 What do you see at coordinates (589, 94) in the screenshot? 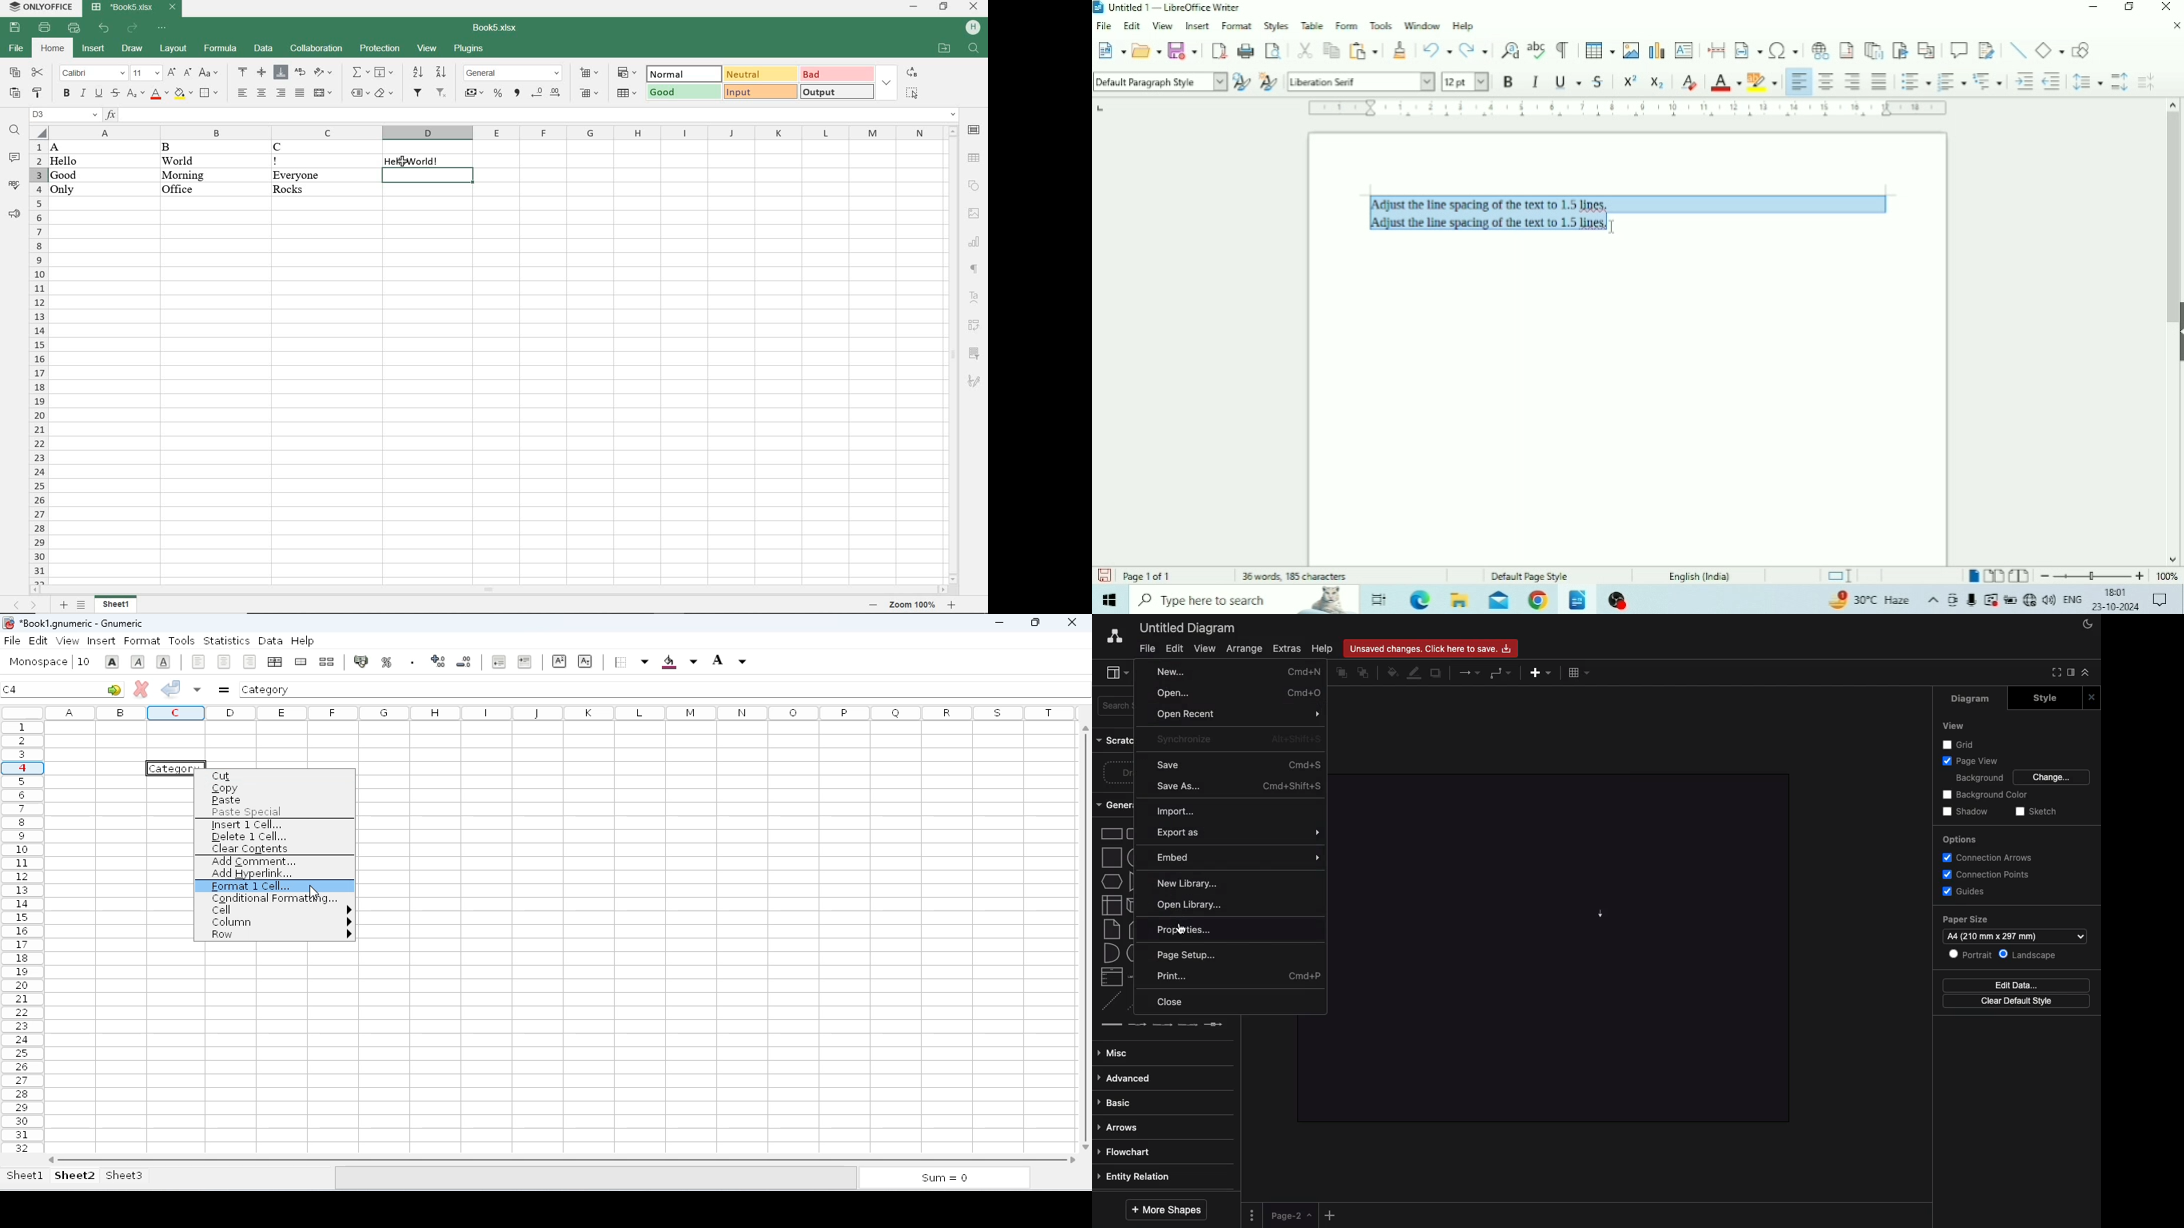
I see `DELETE CELLS` at bounding box center [589, 94].